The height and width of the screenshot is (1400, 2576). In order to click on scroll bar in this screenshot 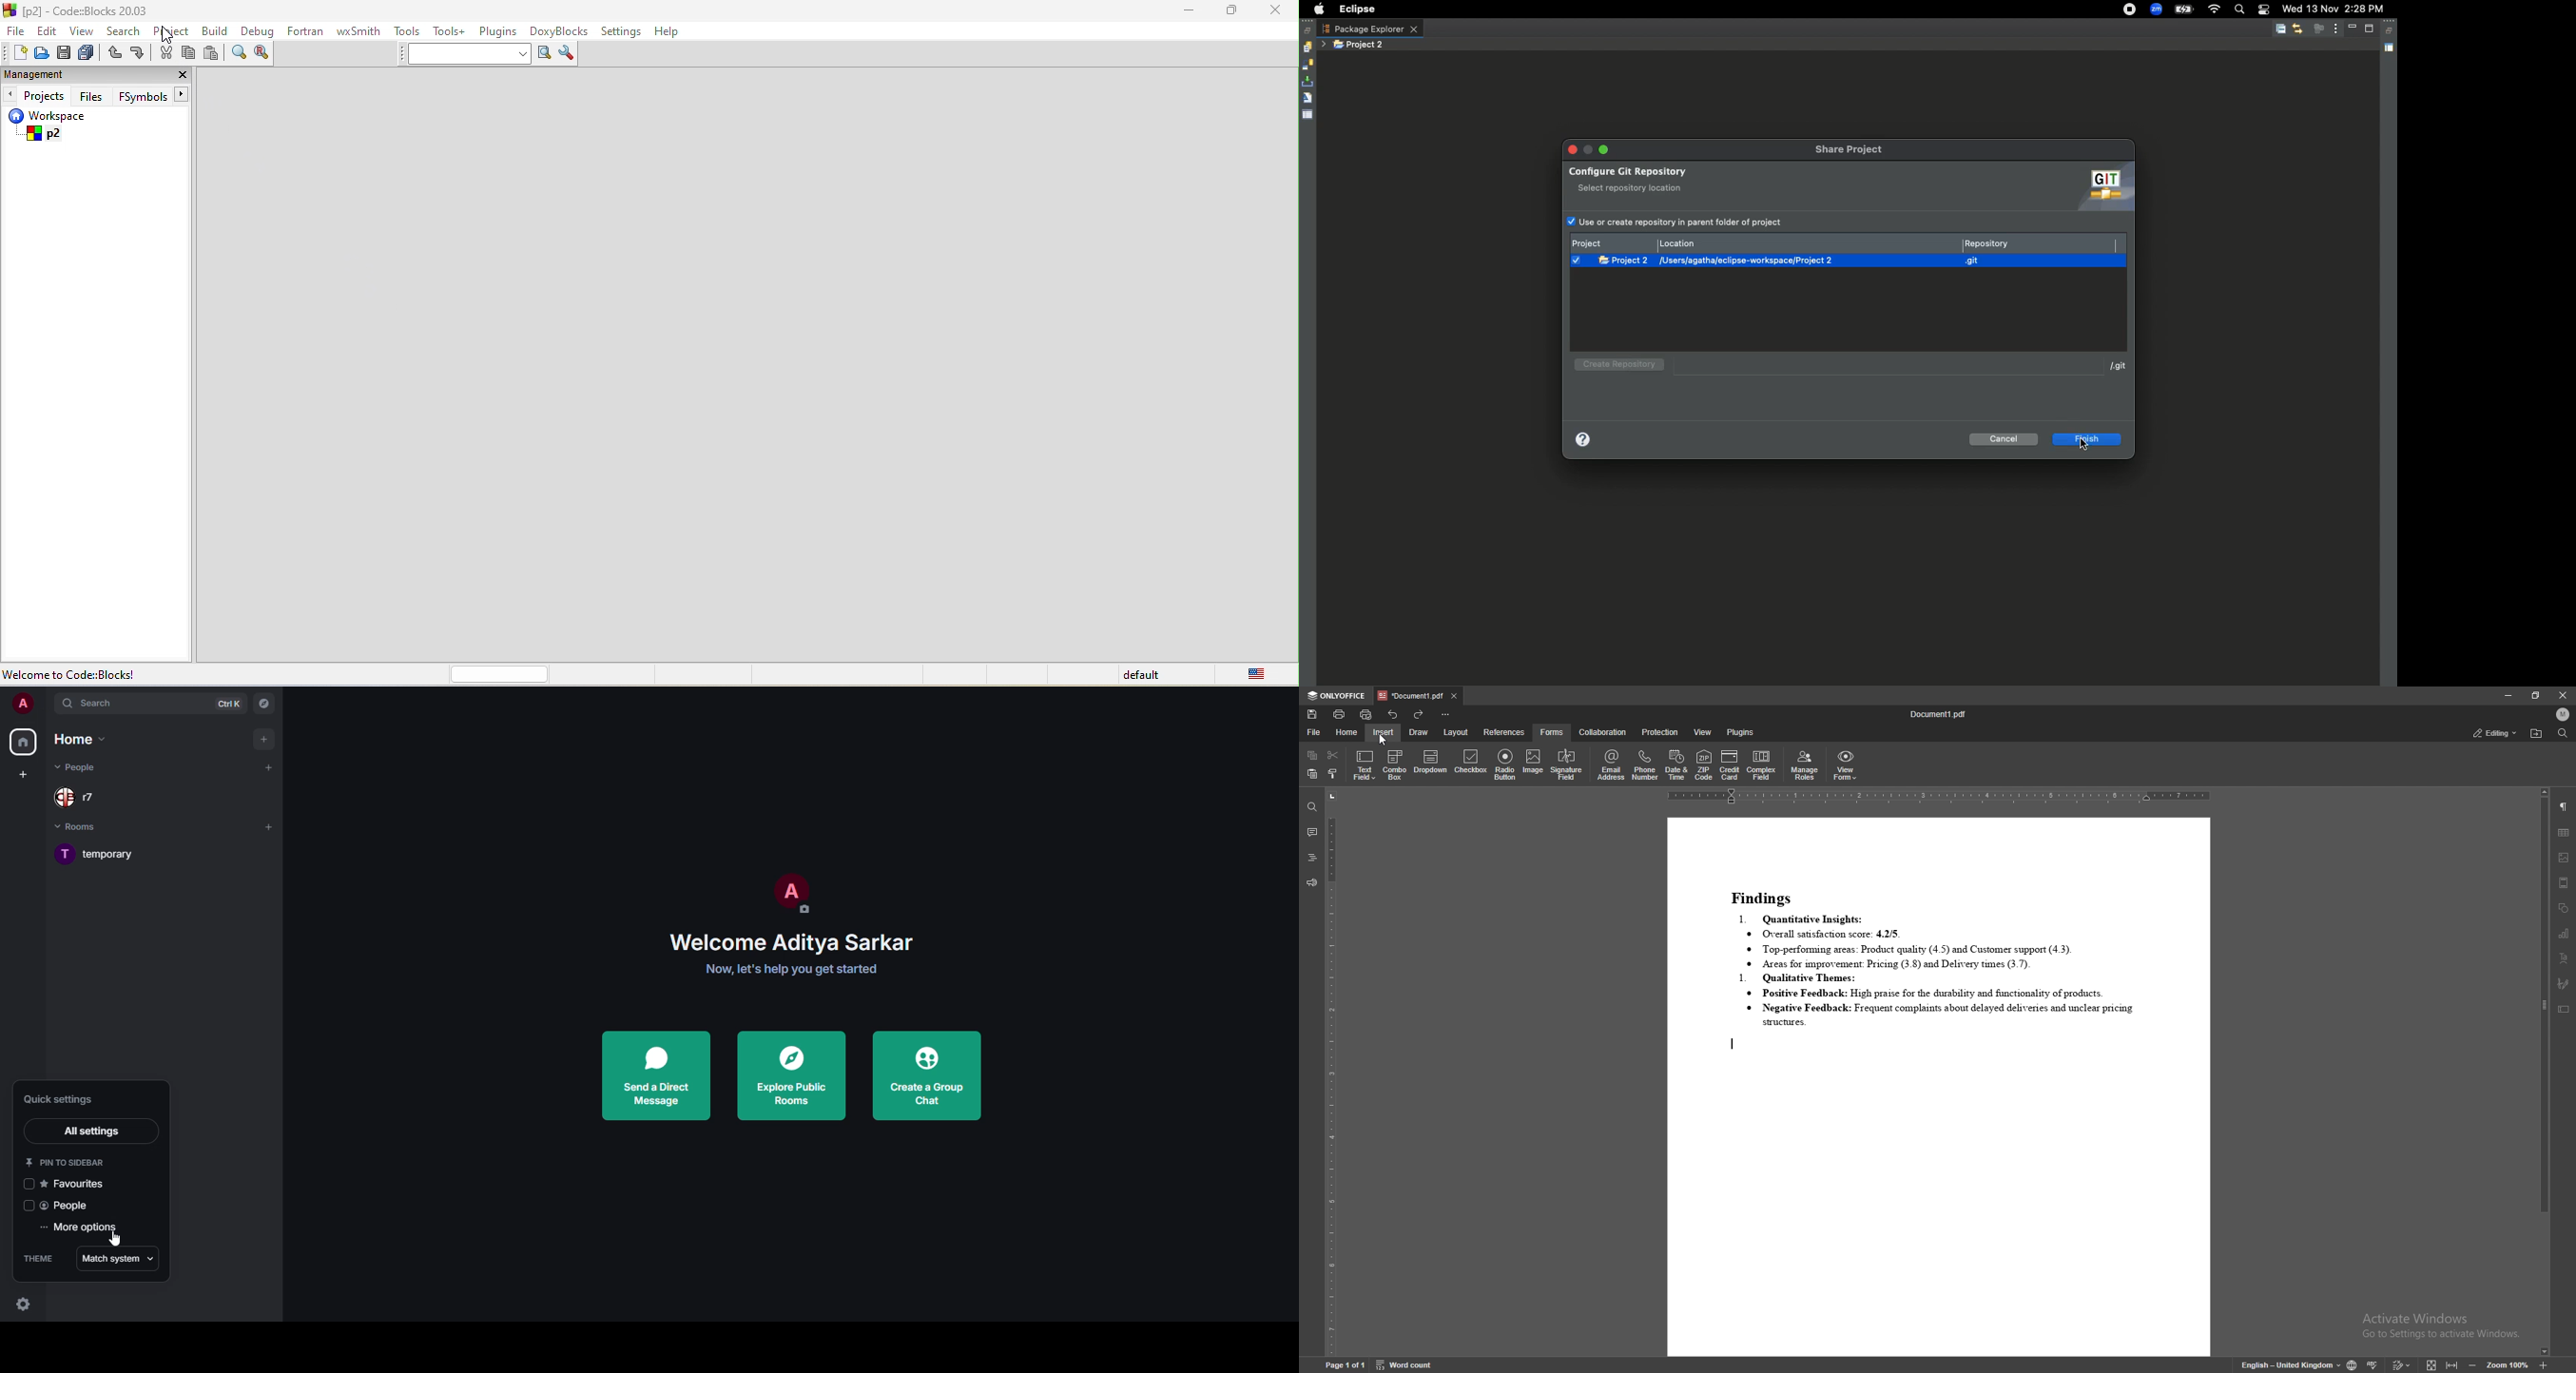, I will do `click(2543, 1072)`.